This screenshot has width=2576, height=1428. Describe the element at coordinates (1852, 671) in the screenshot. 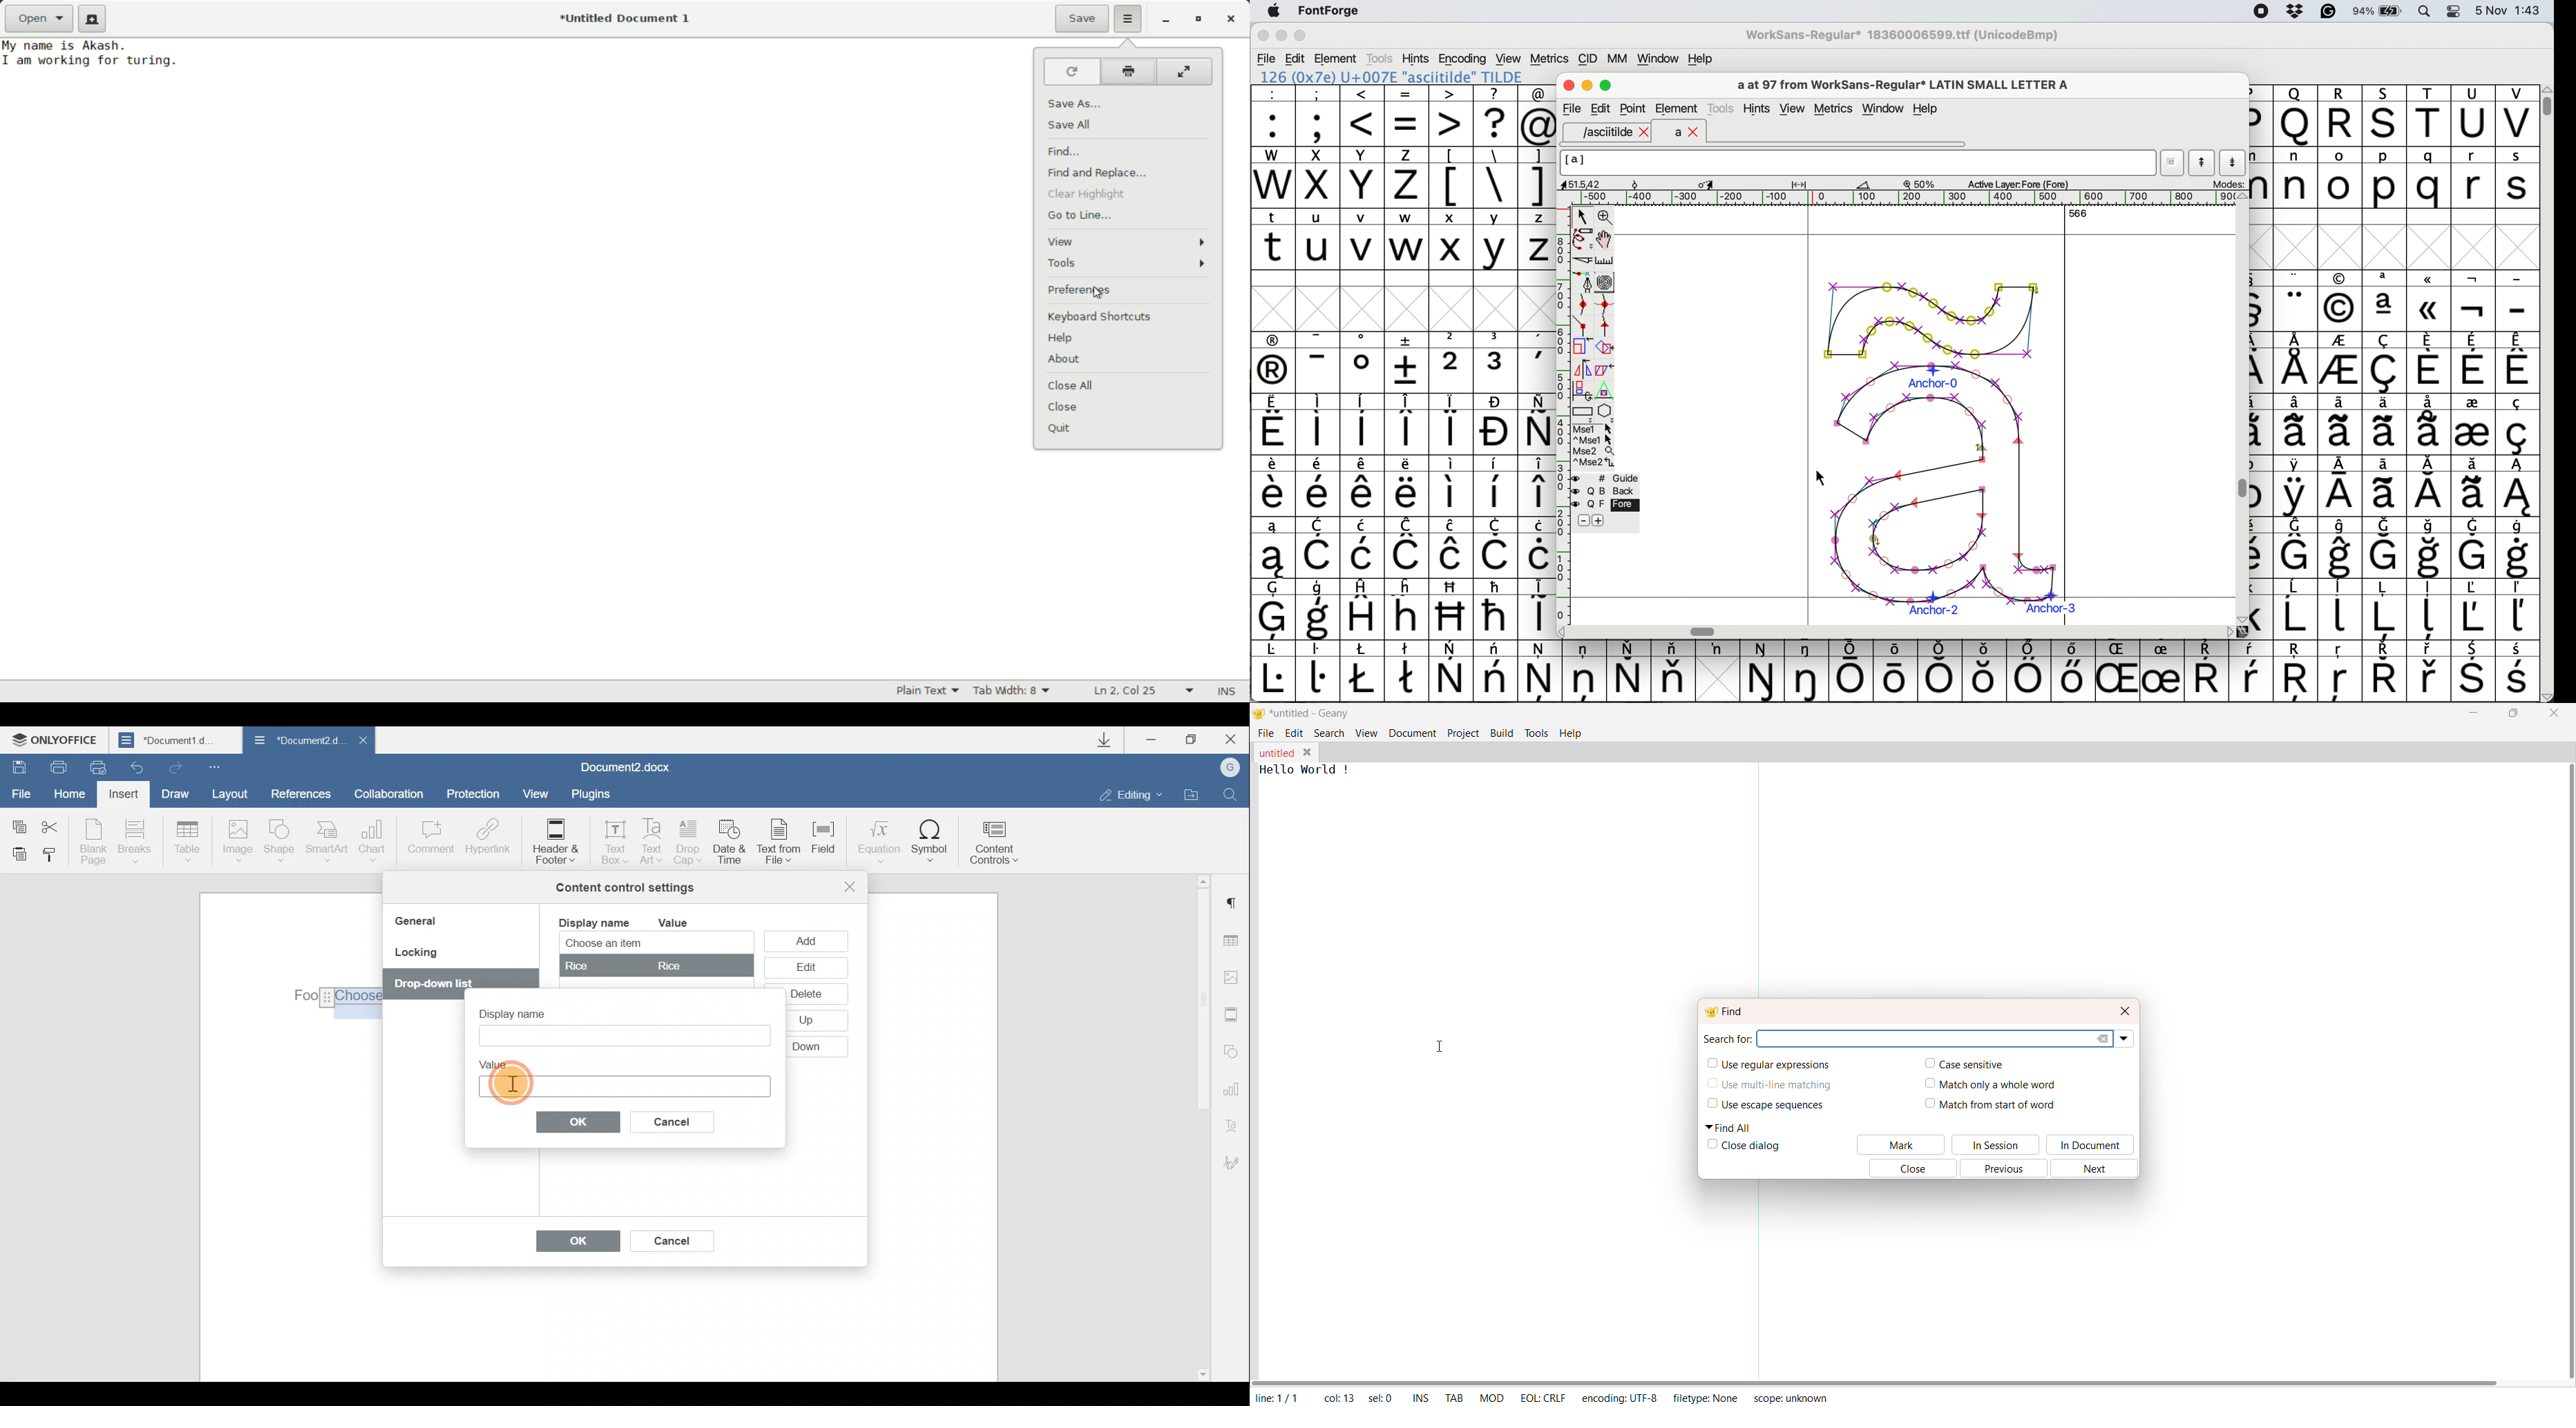

I see `symbol` at that location.